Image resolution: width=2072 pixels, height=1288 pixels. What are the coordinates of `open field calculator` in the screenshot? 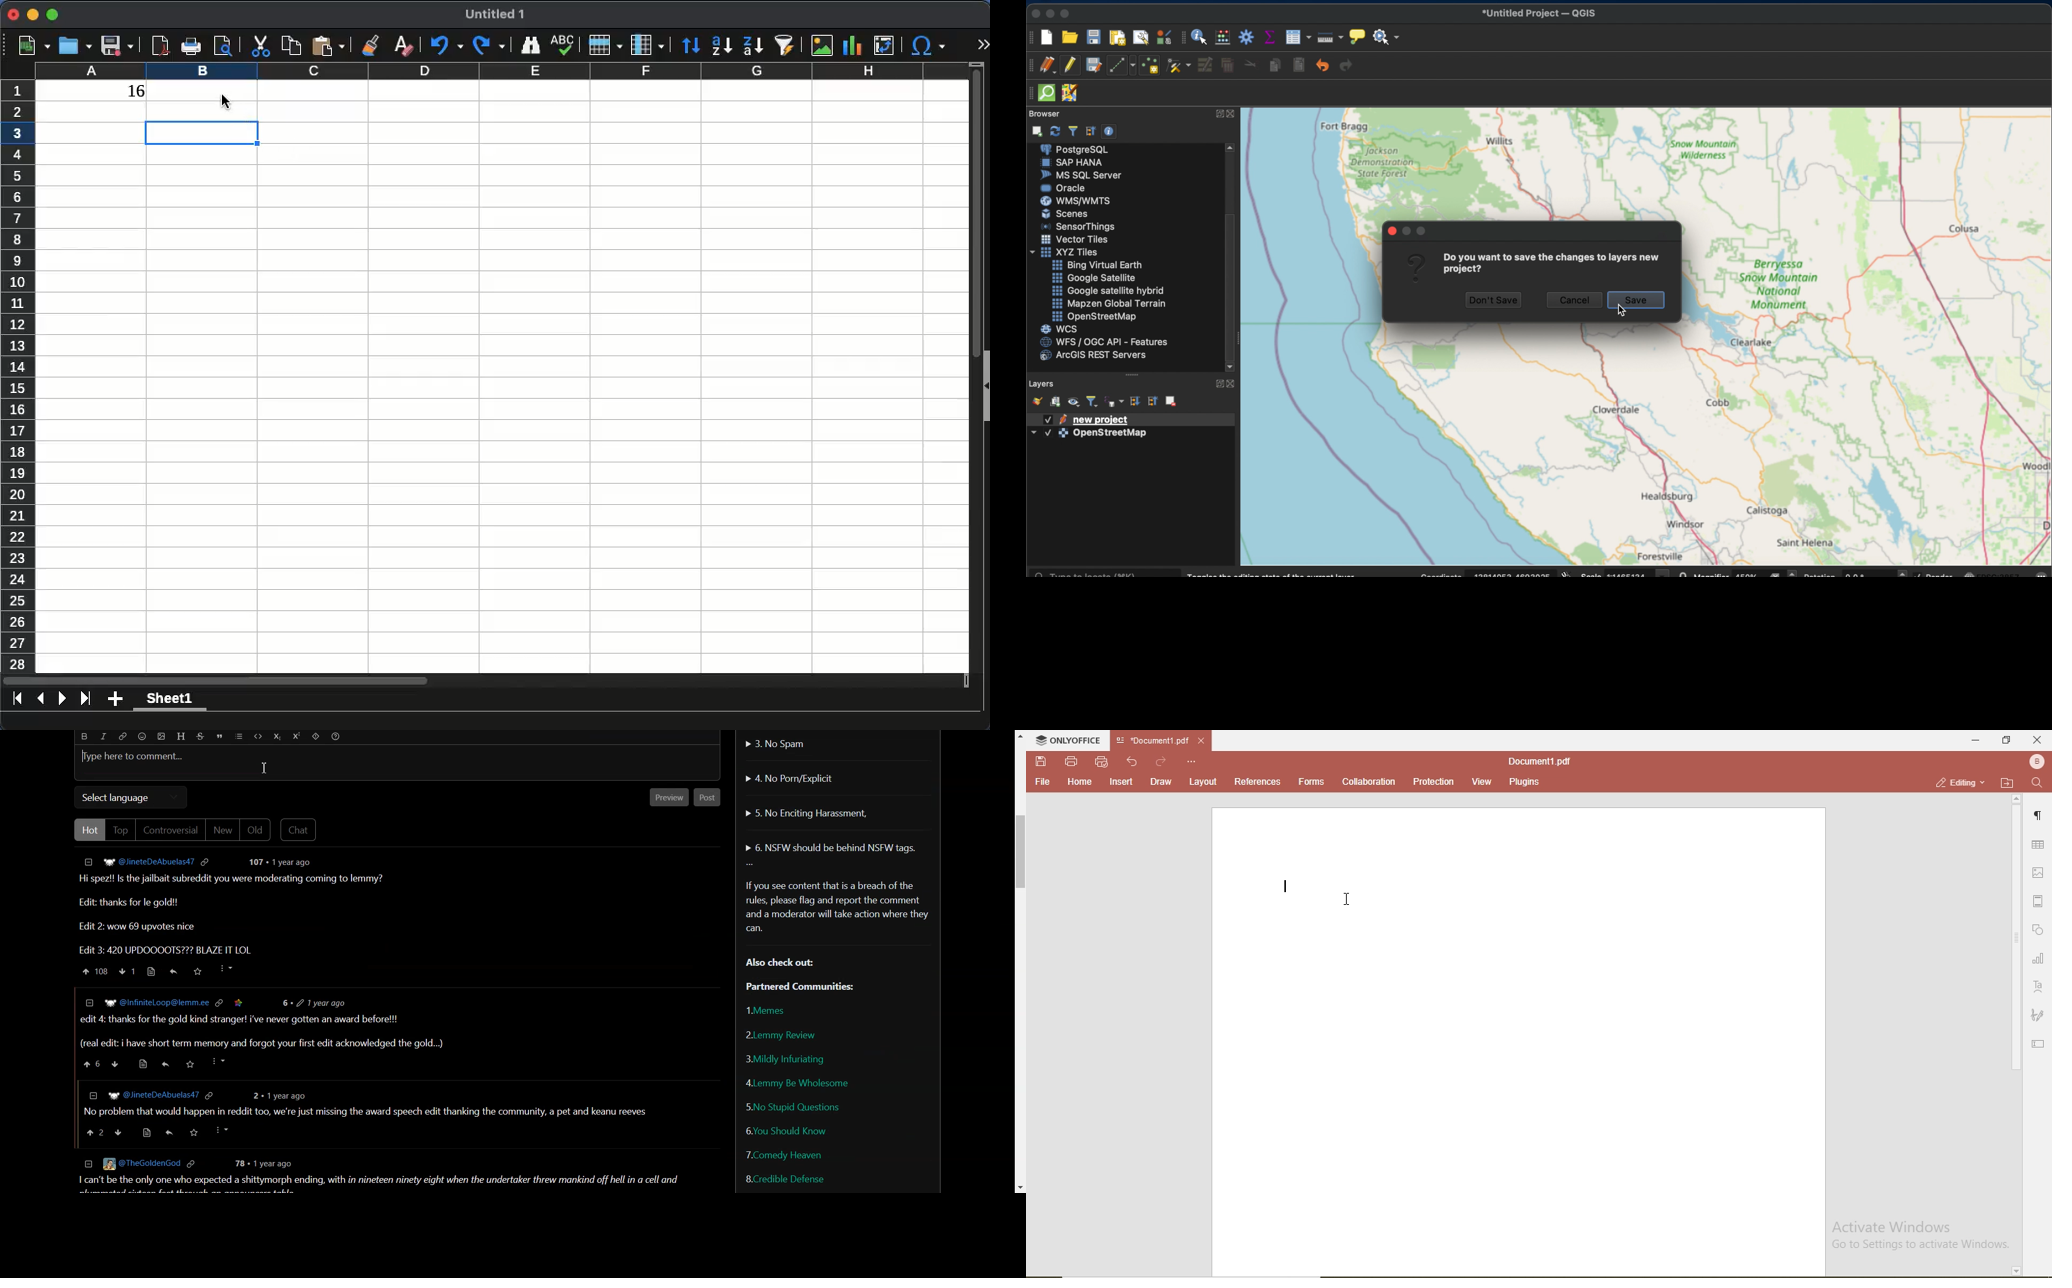 It's located at (1224, 37).